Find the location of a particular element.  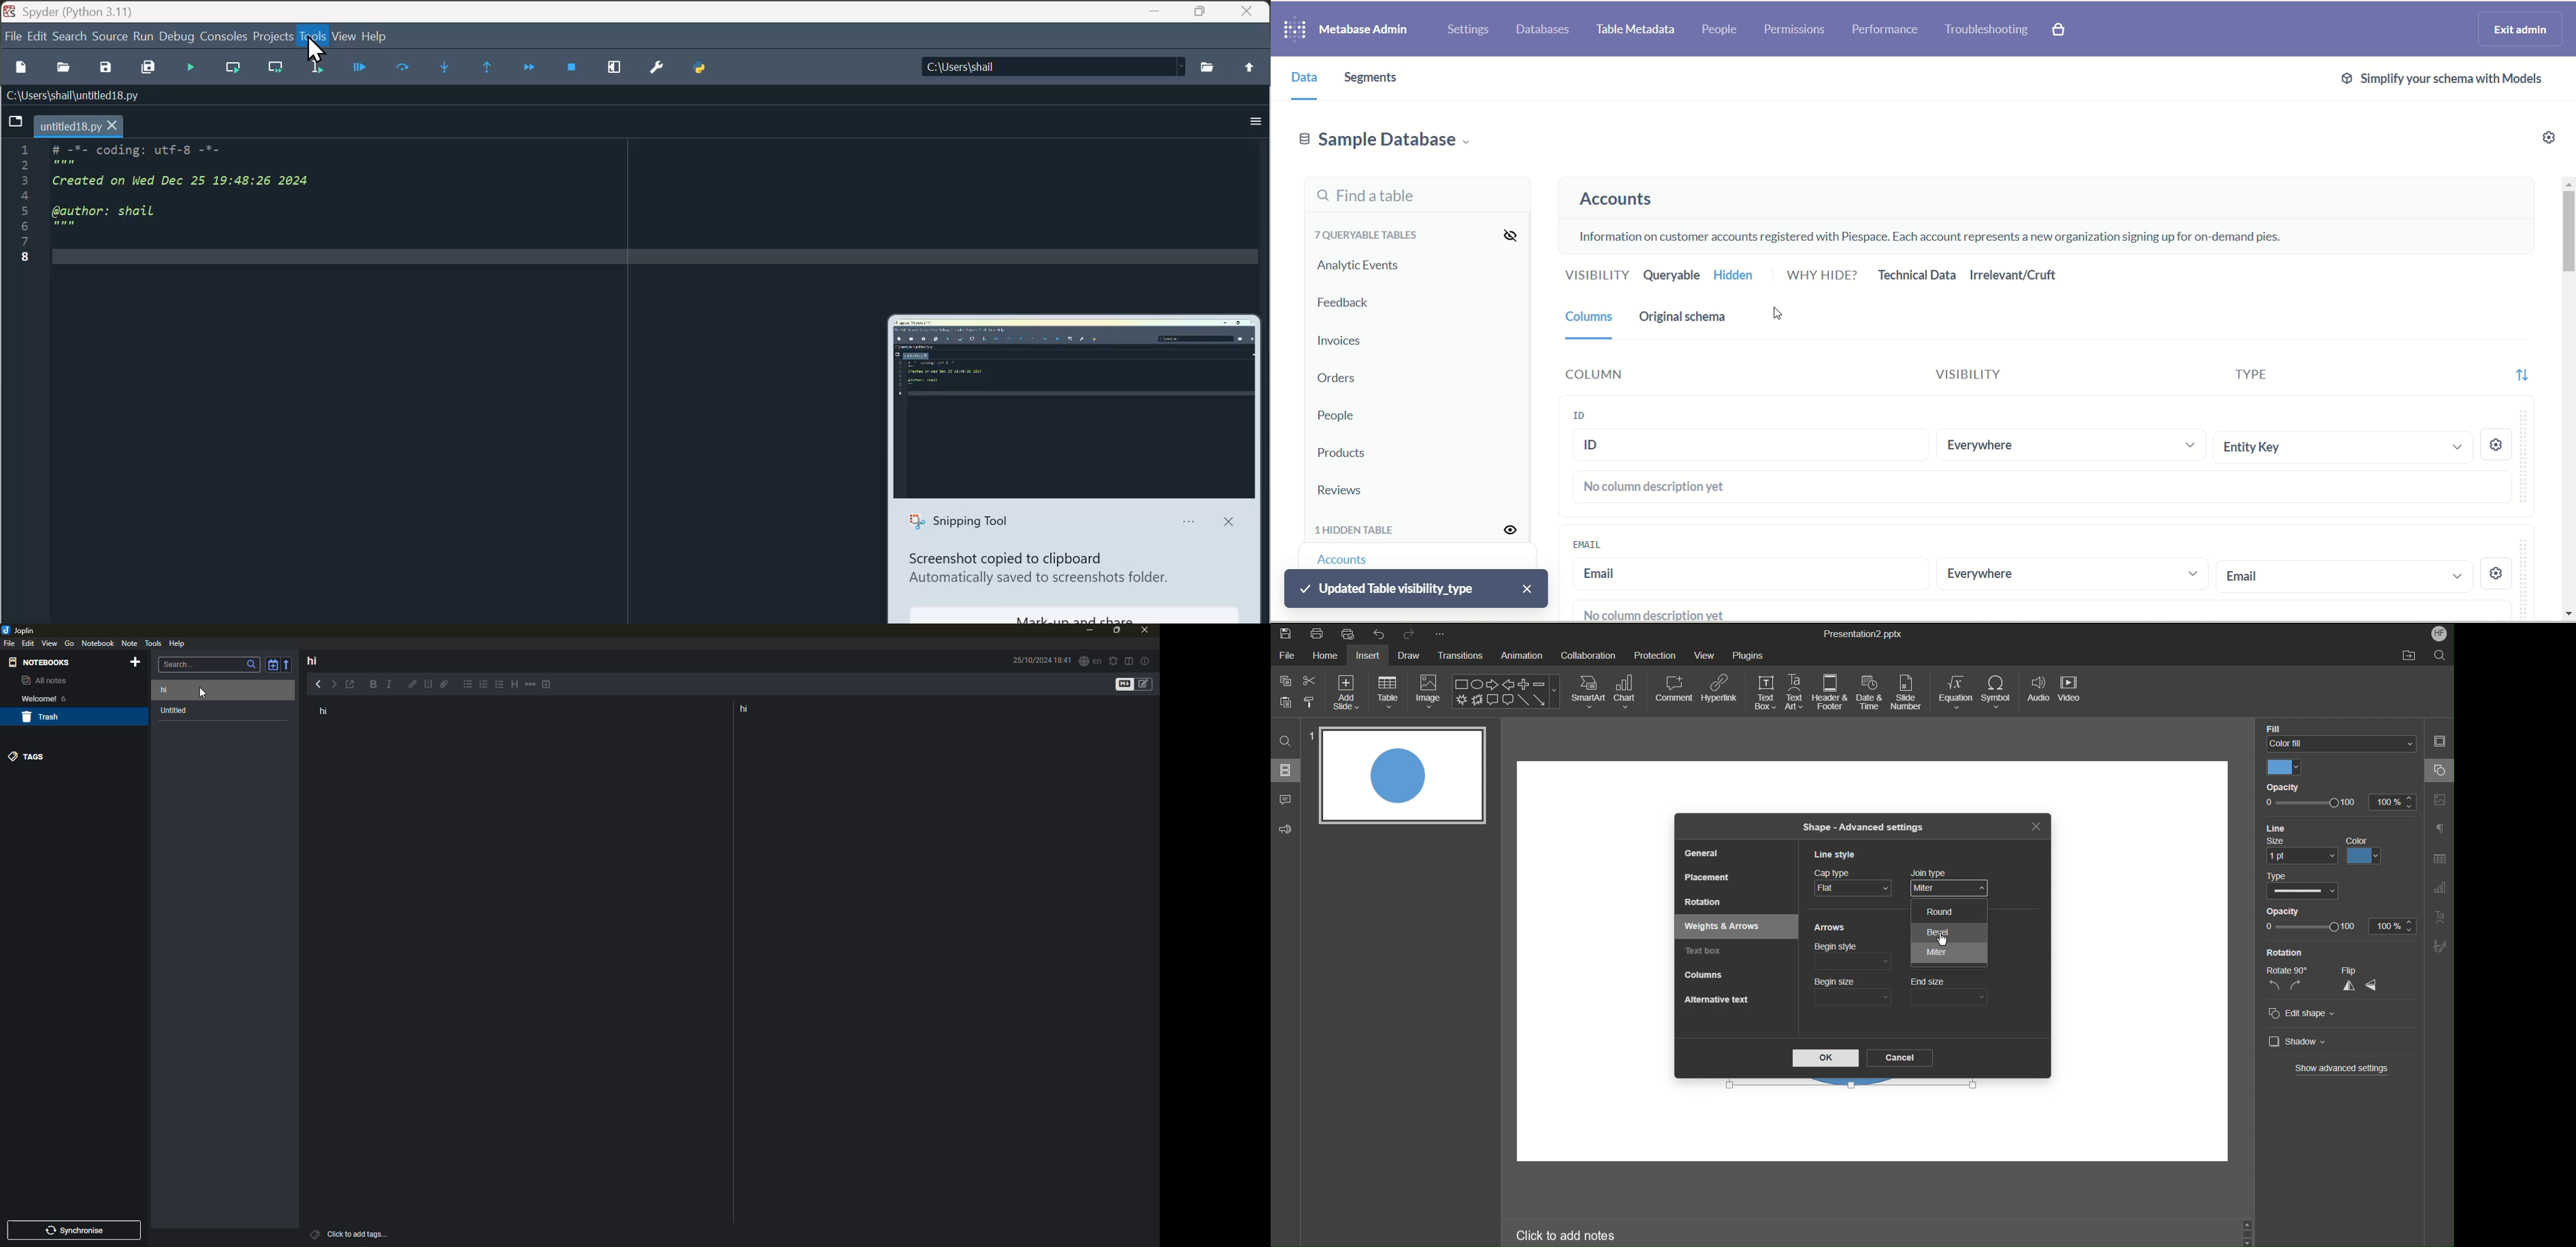

maximise current page is located at coordinates (616, 68).